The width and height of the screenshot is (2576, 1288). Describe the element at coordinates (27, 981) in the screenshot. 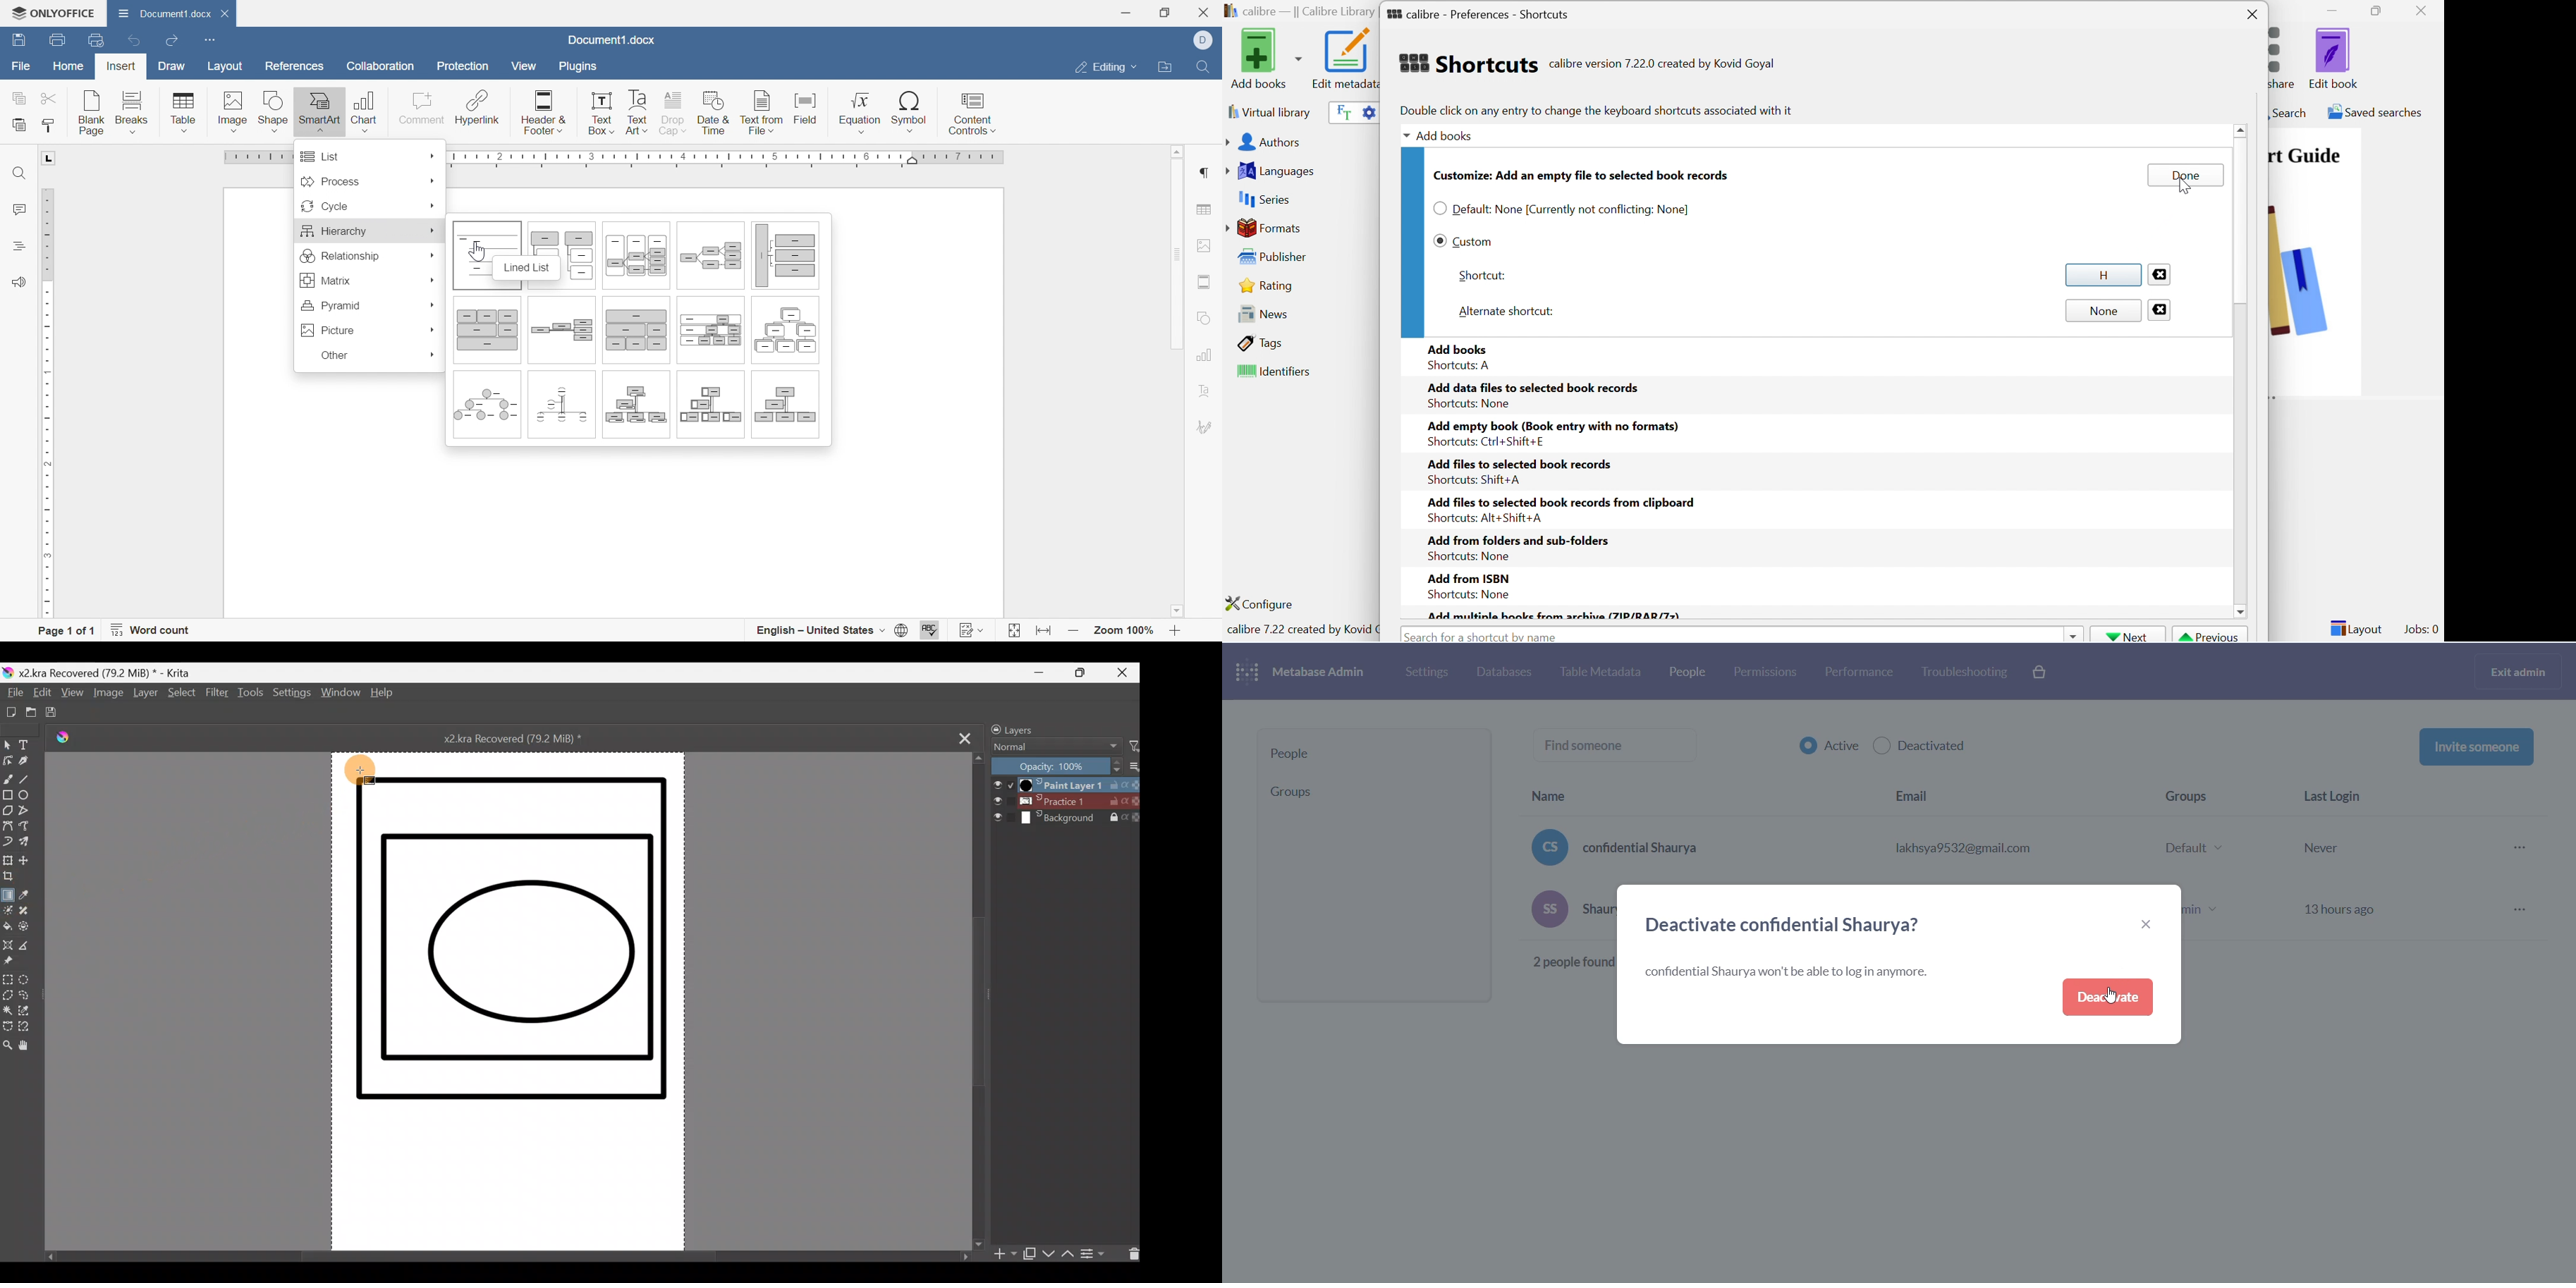

I see `Elliptical selection tool` at that location.